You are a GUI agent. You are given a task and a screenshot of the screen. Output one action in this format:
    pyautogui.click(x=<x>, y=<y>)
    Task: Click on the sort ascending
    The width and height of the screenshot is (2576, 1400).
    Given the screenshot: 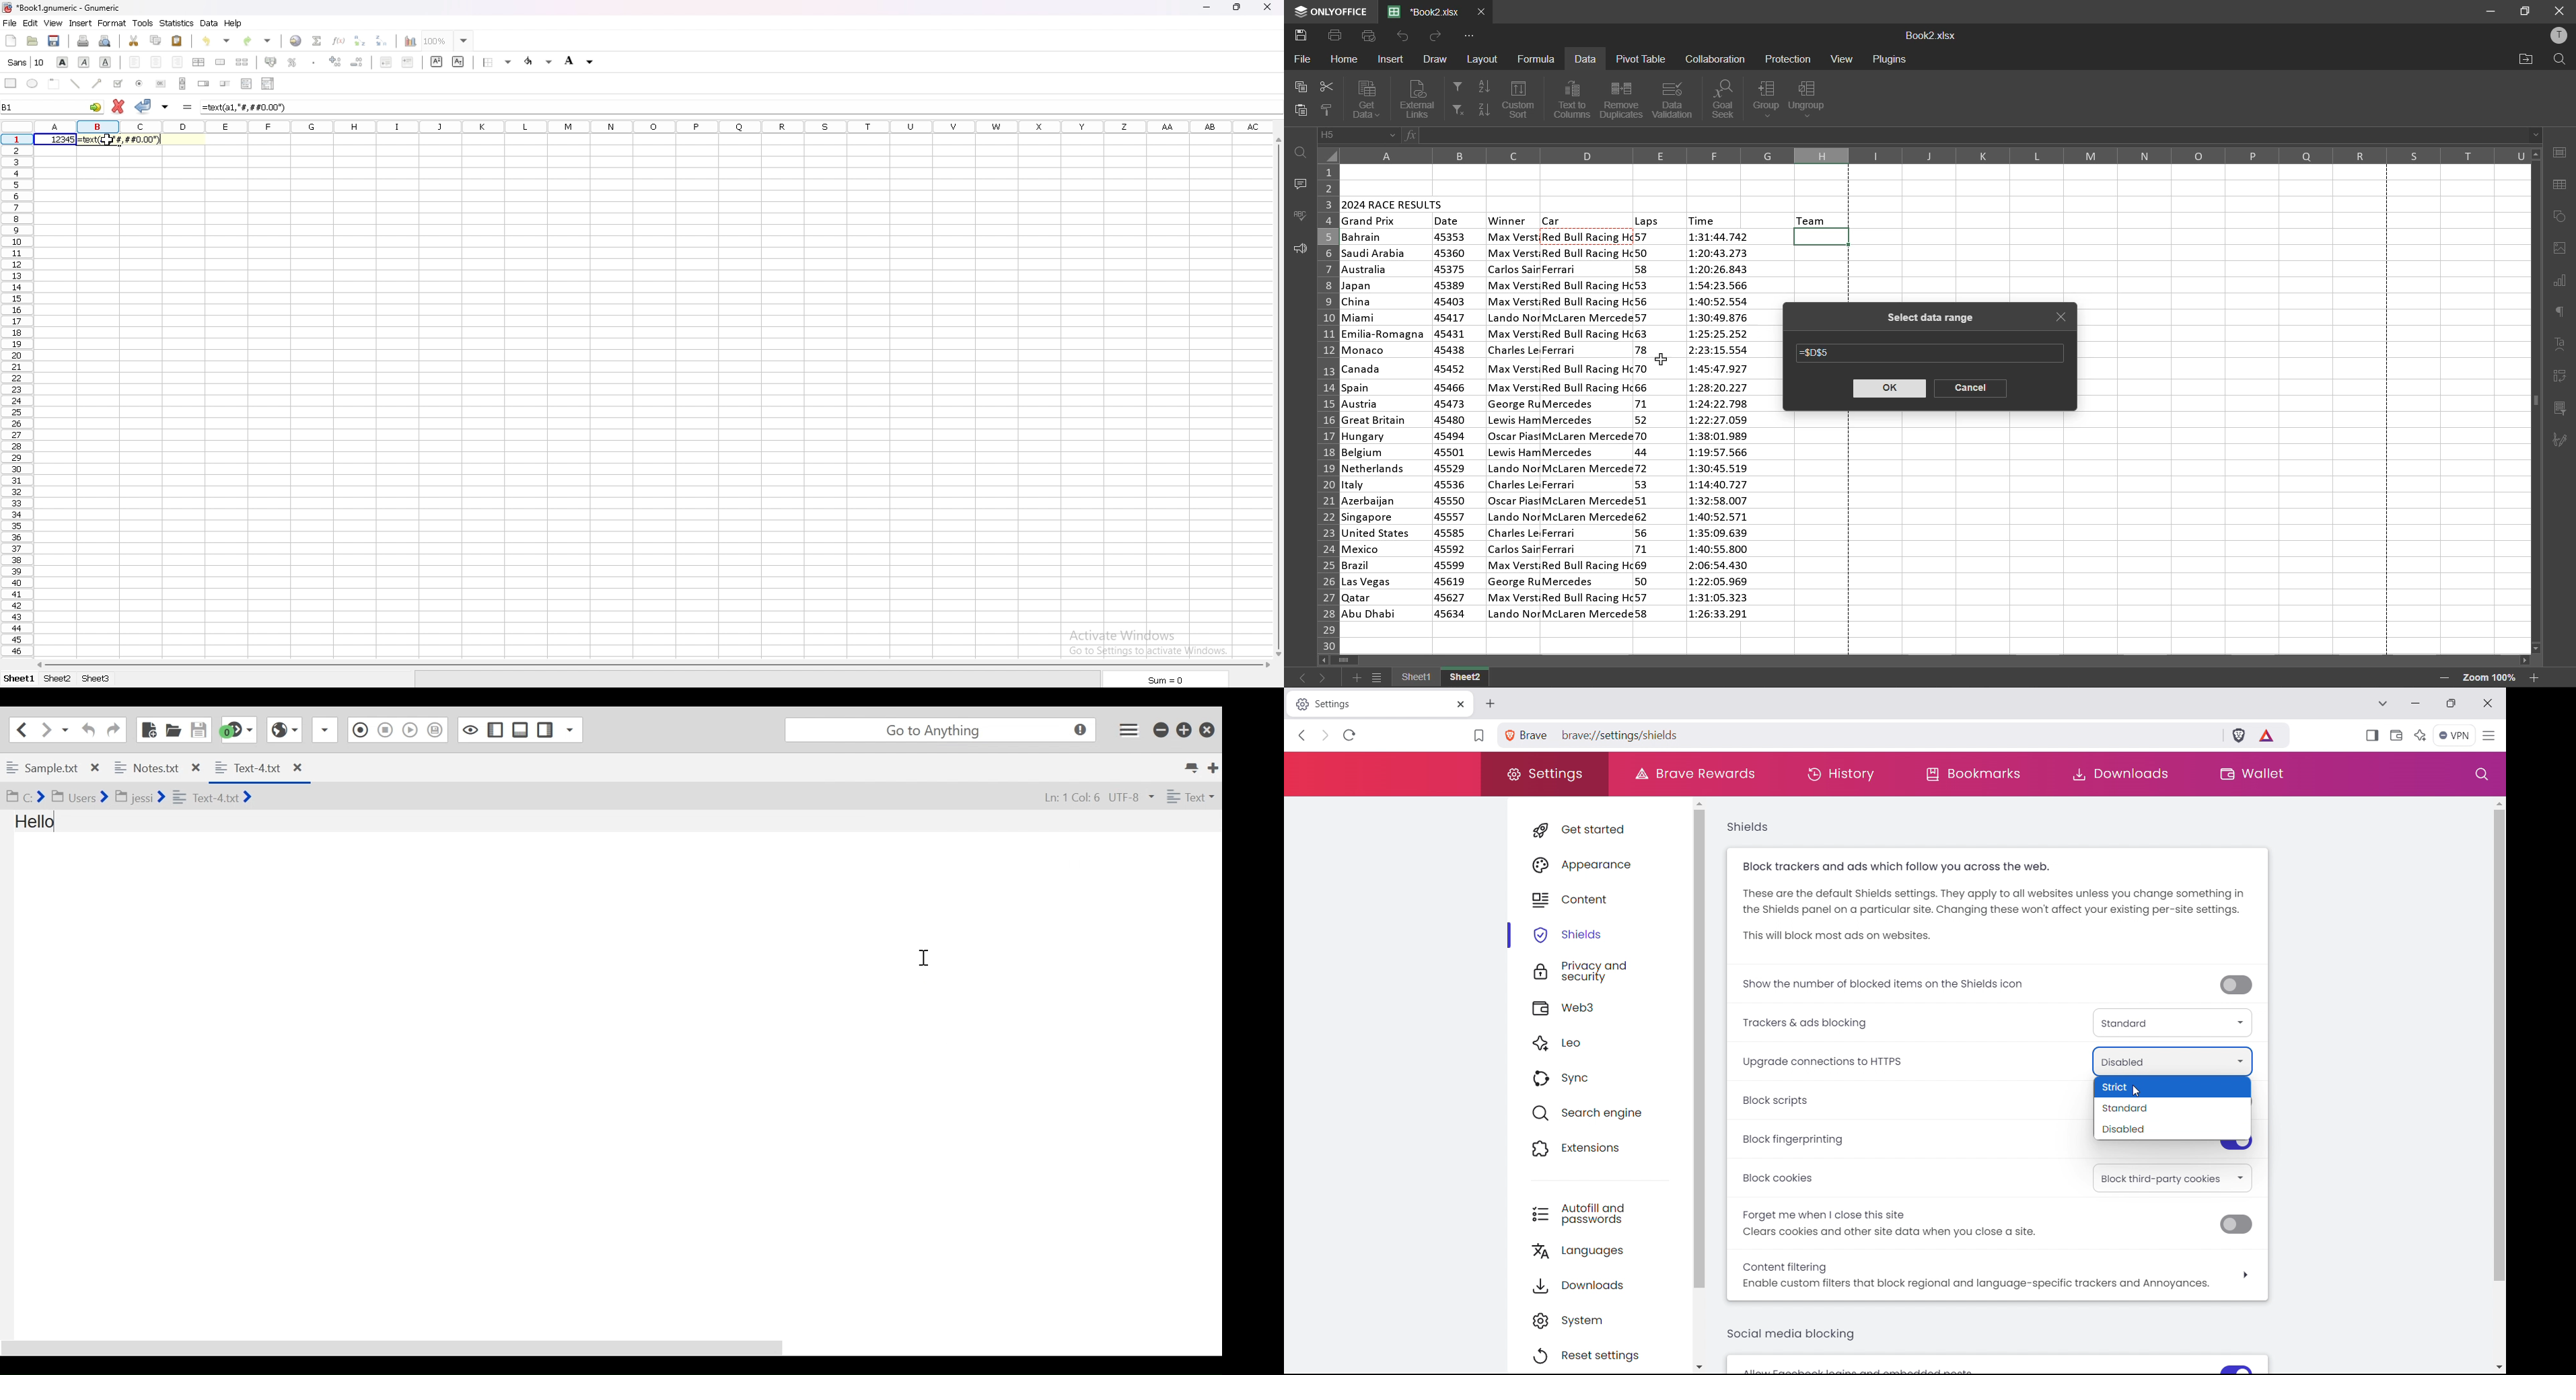 What is the action you would take?
    pyautogui.click(x=1482, y=89)
    